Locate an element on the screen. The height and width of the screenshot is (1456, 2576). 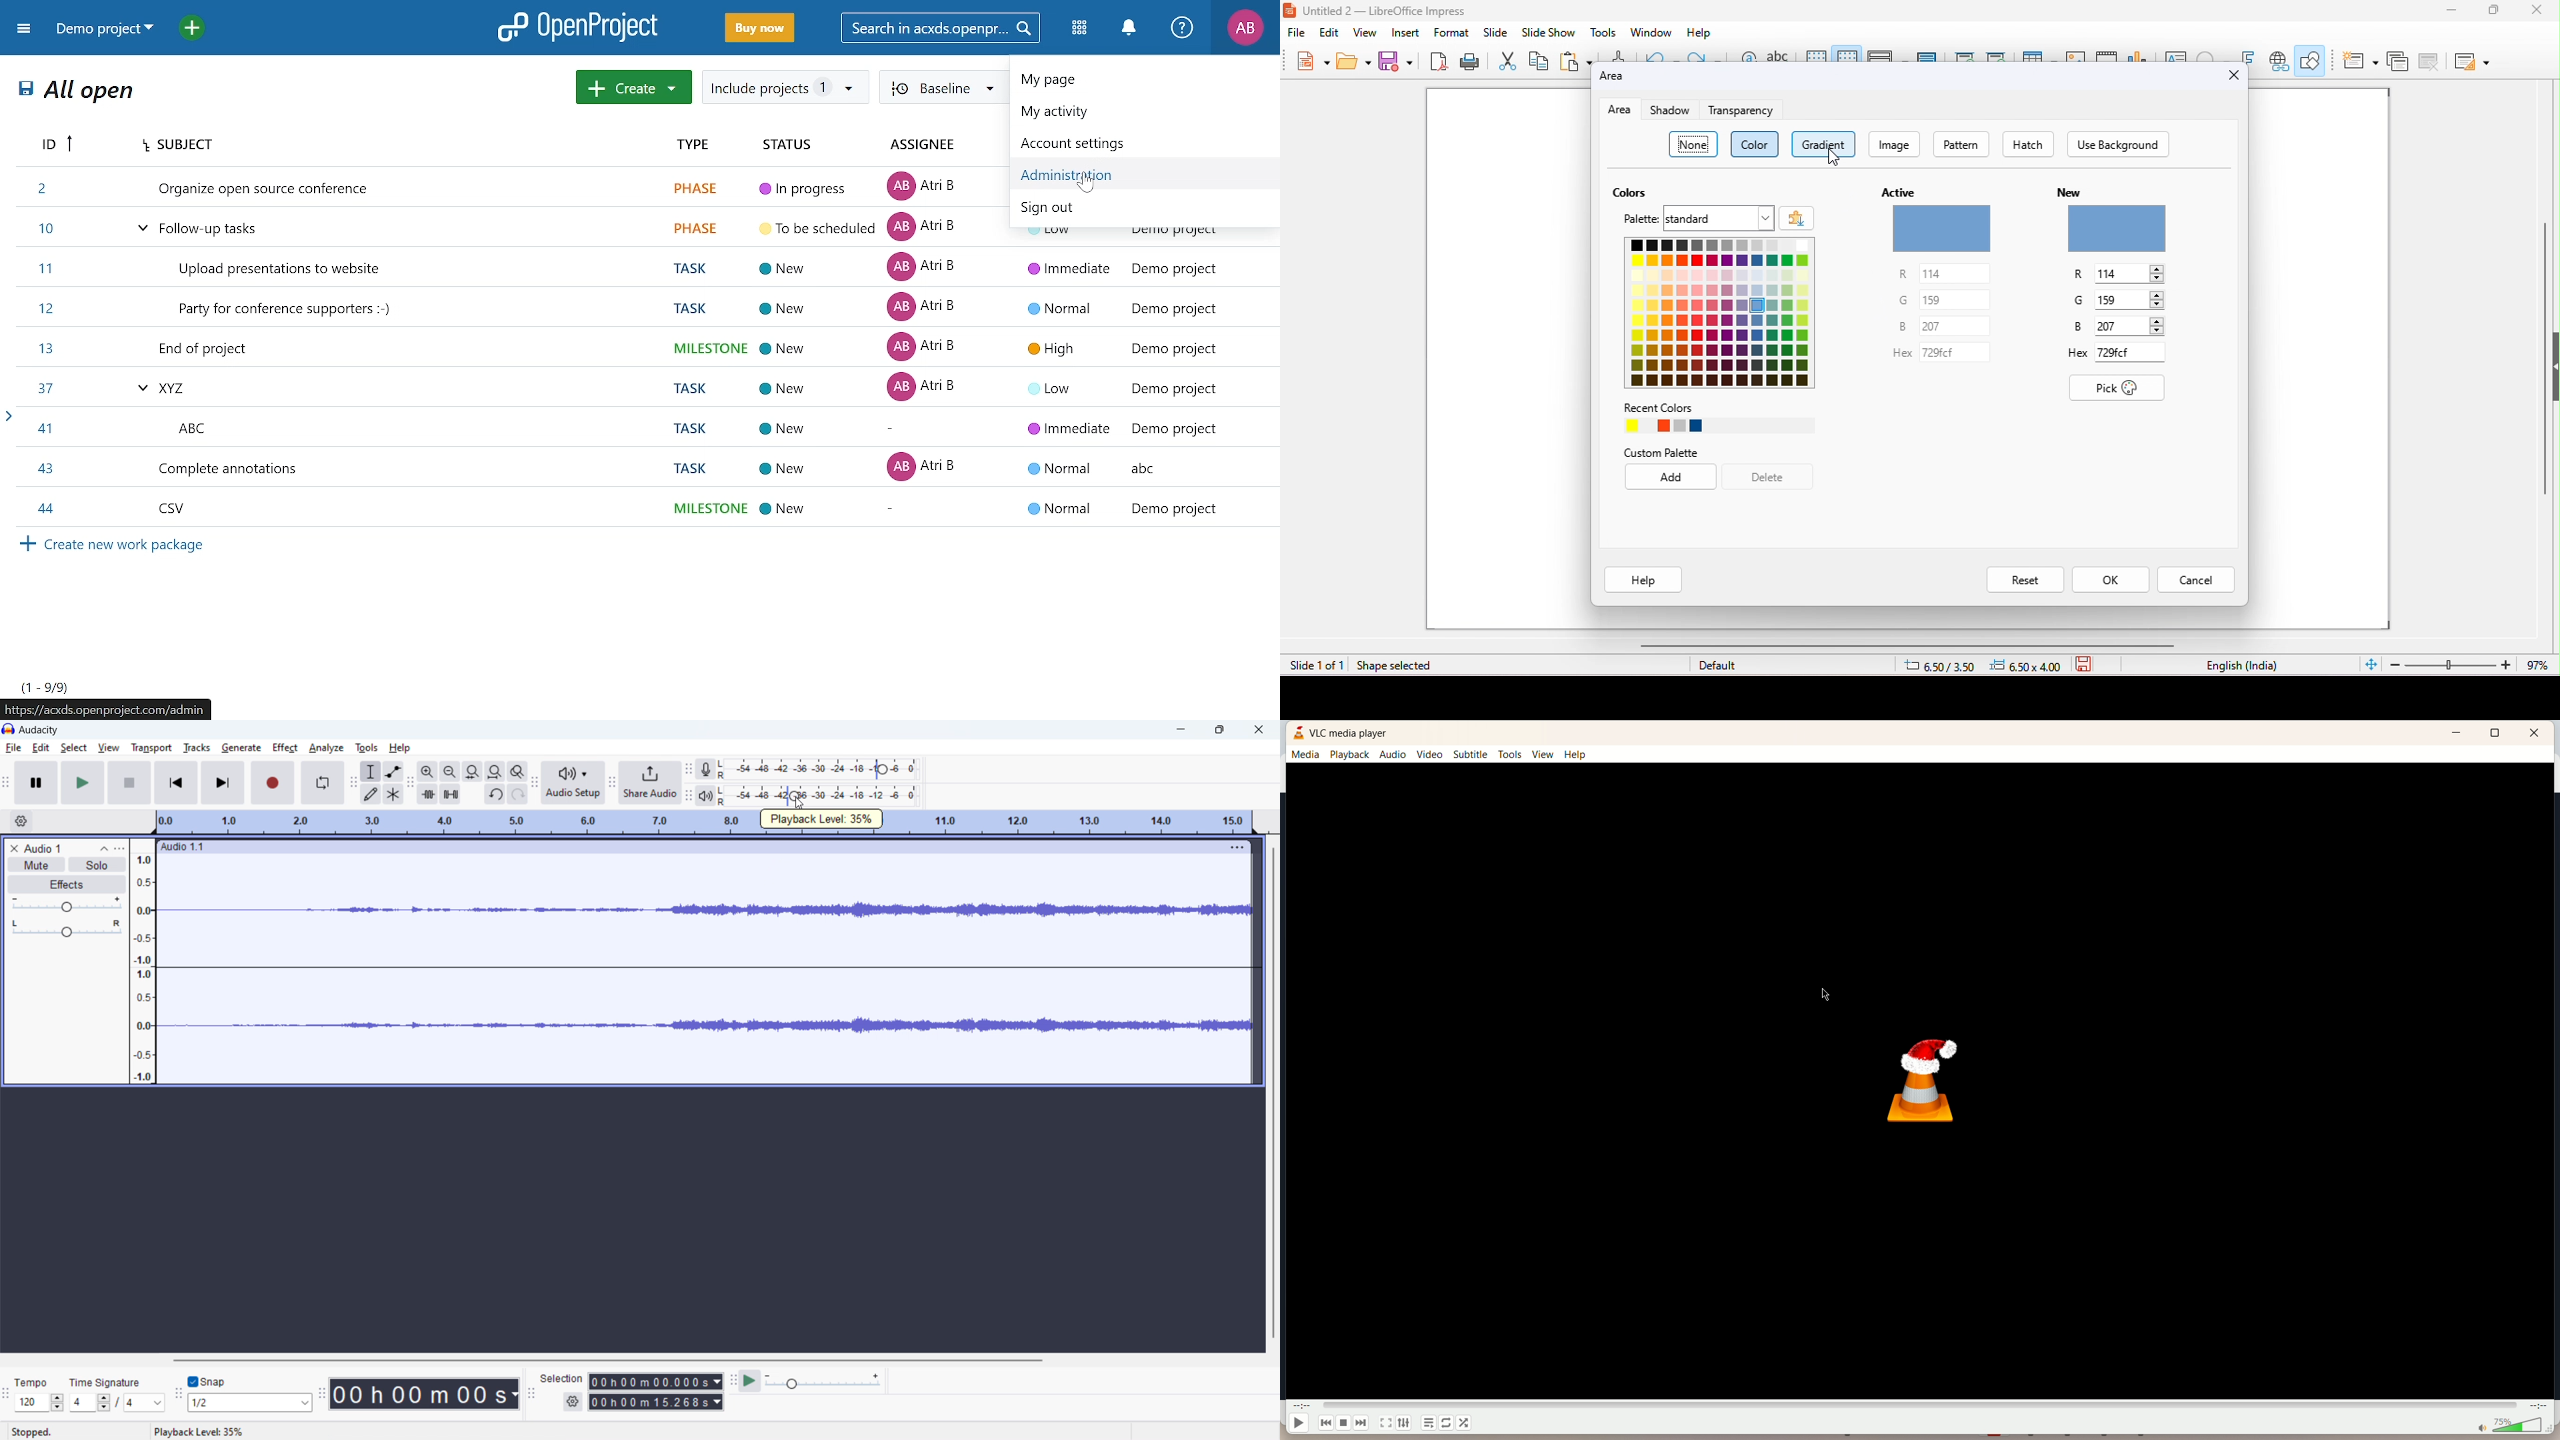
enable looping is located at coordinates (322, 783).